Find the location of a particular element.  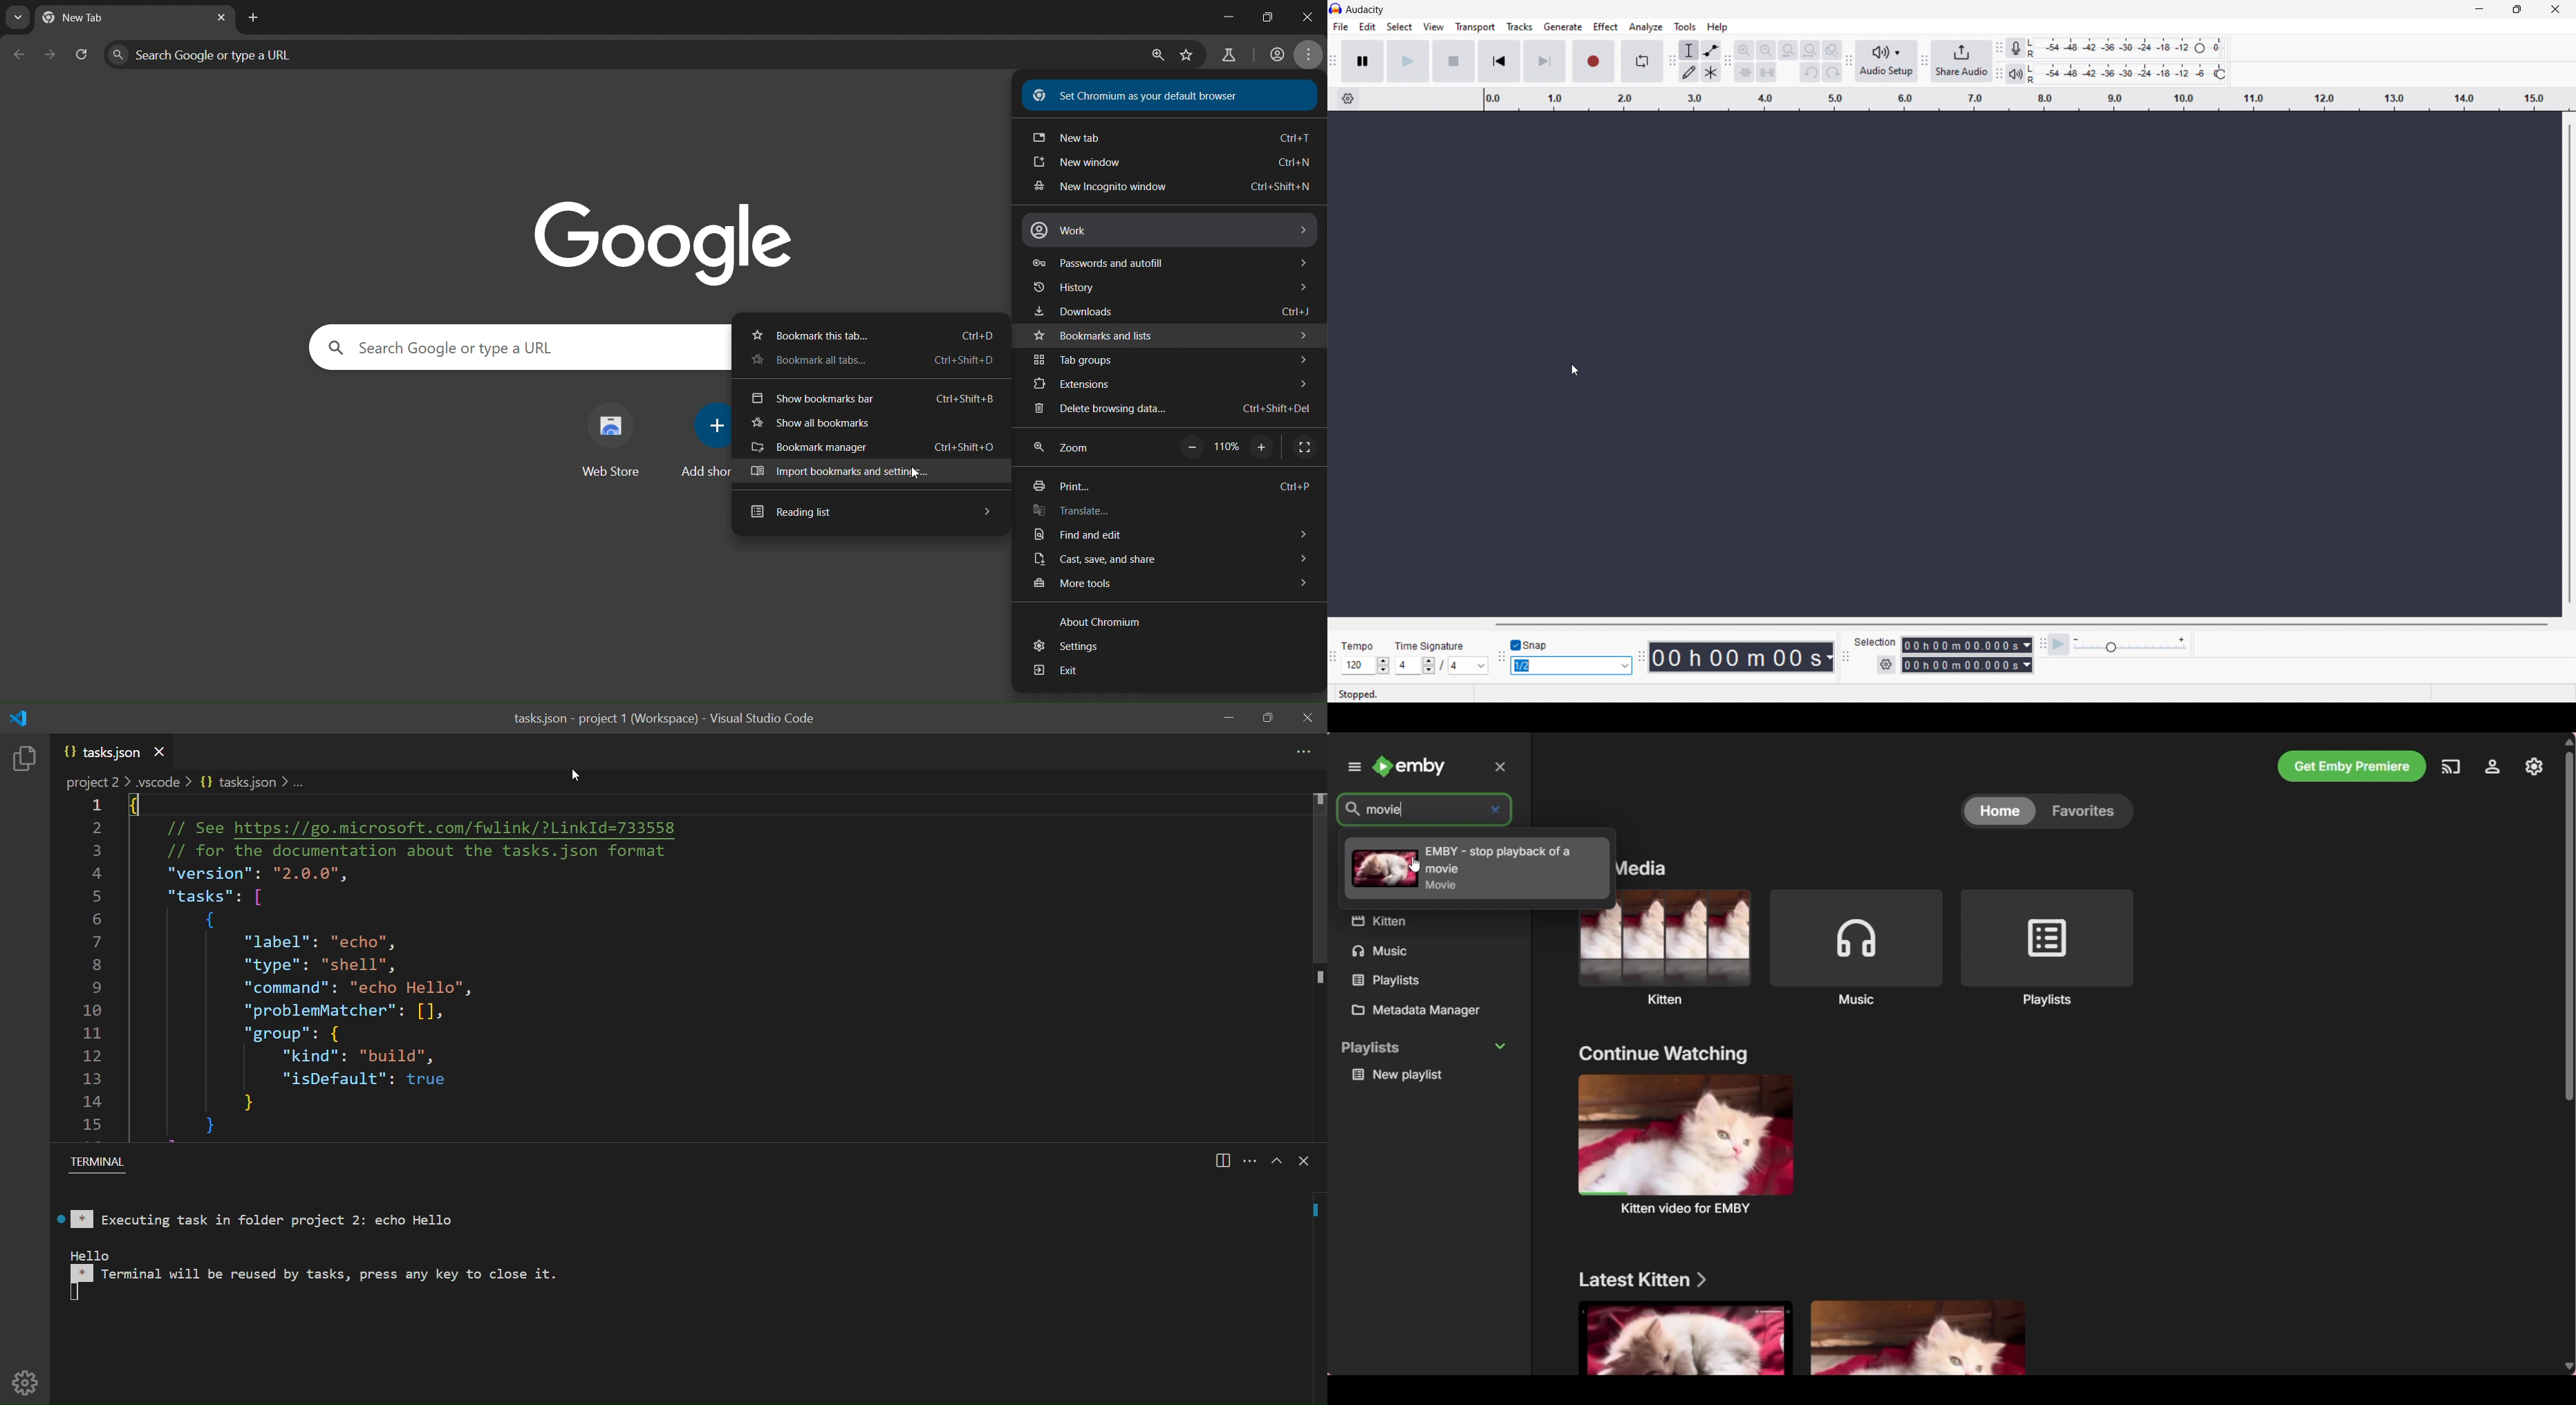

file is located at coordinates (1341, 27).